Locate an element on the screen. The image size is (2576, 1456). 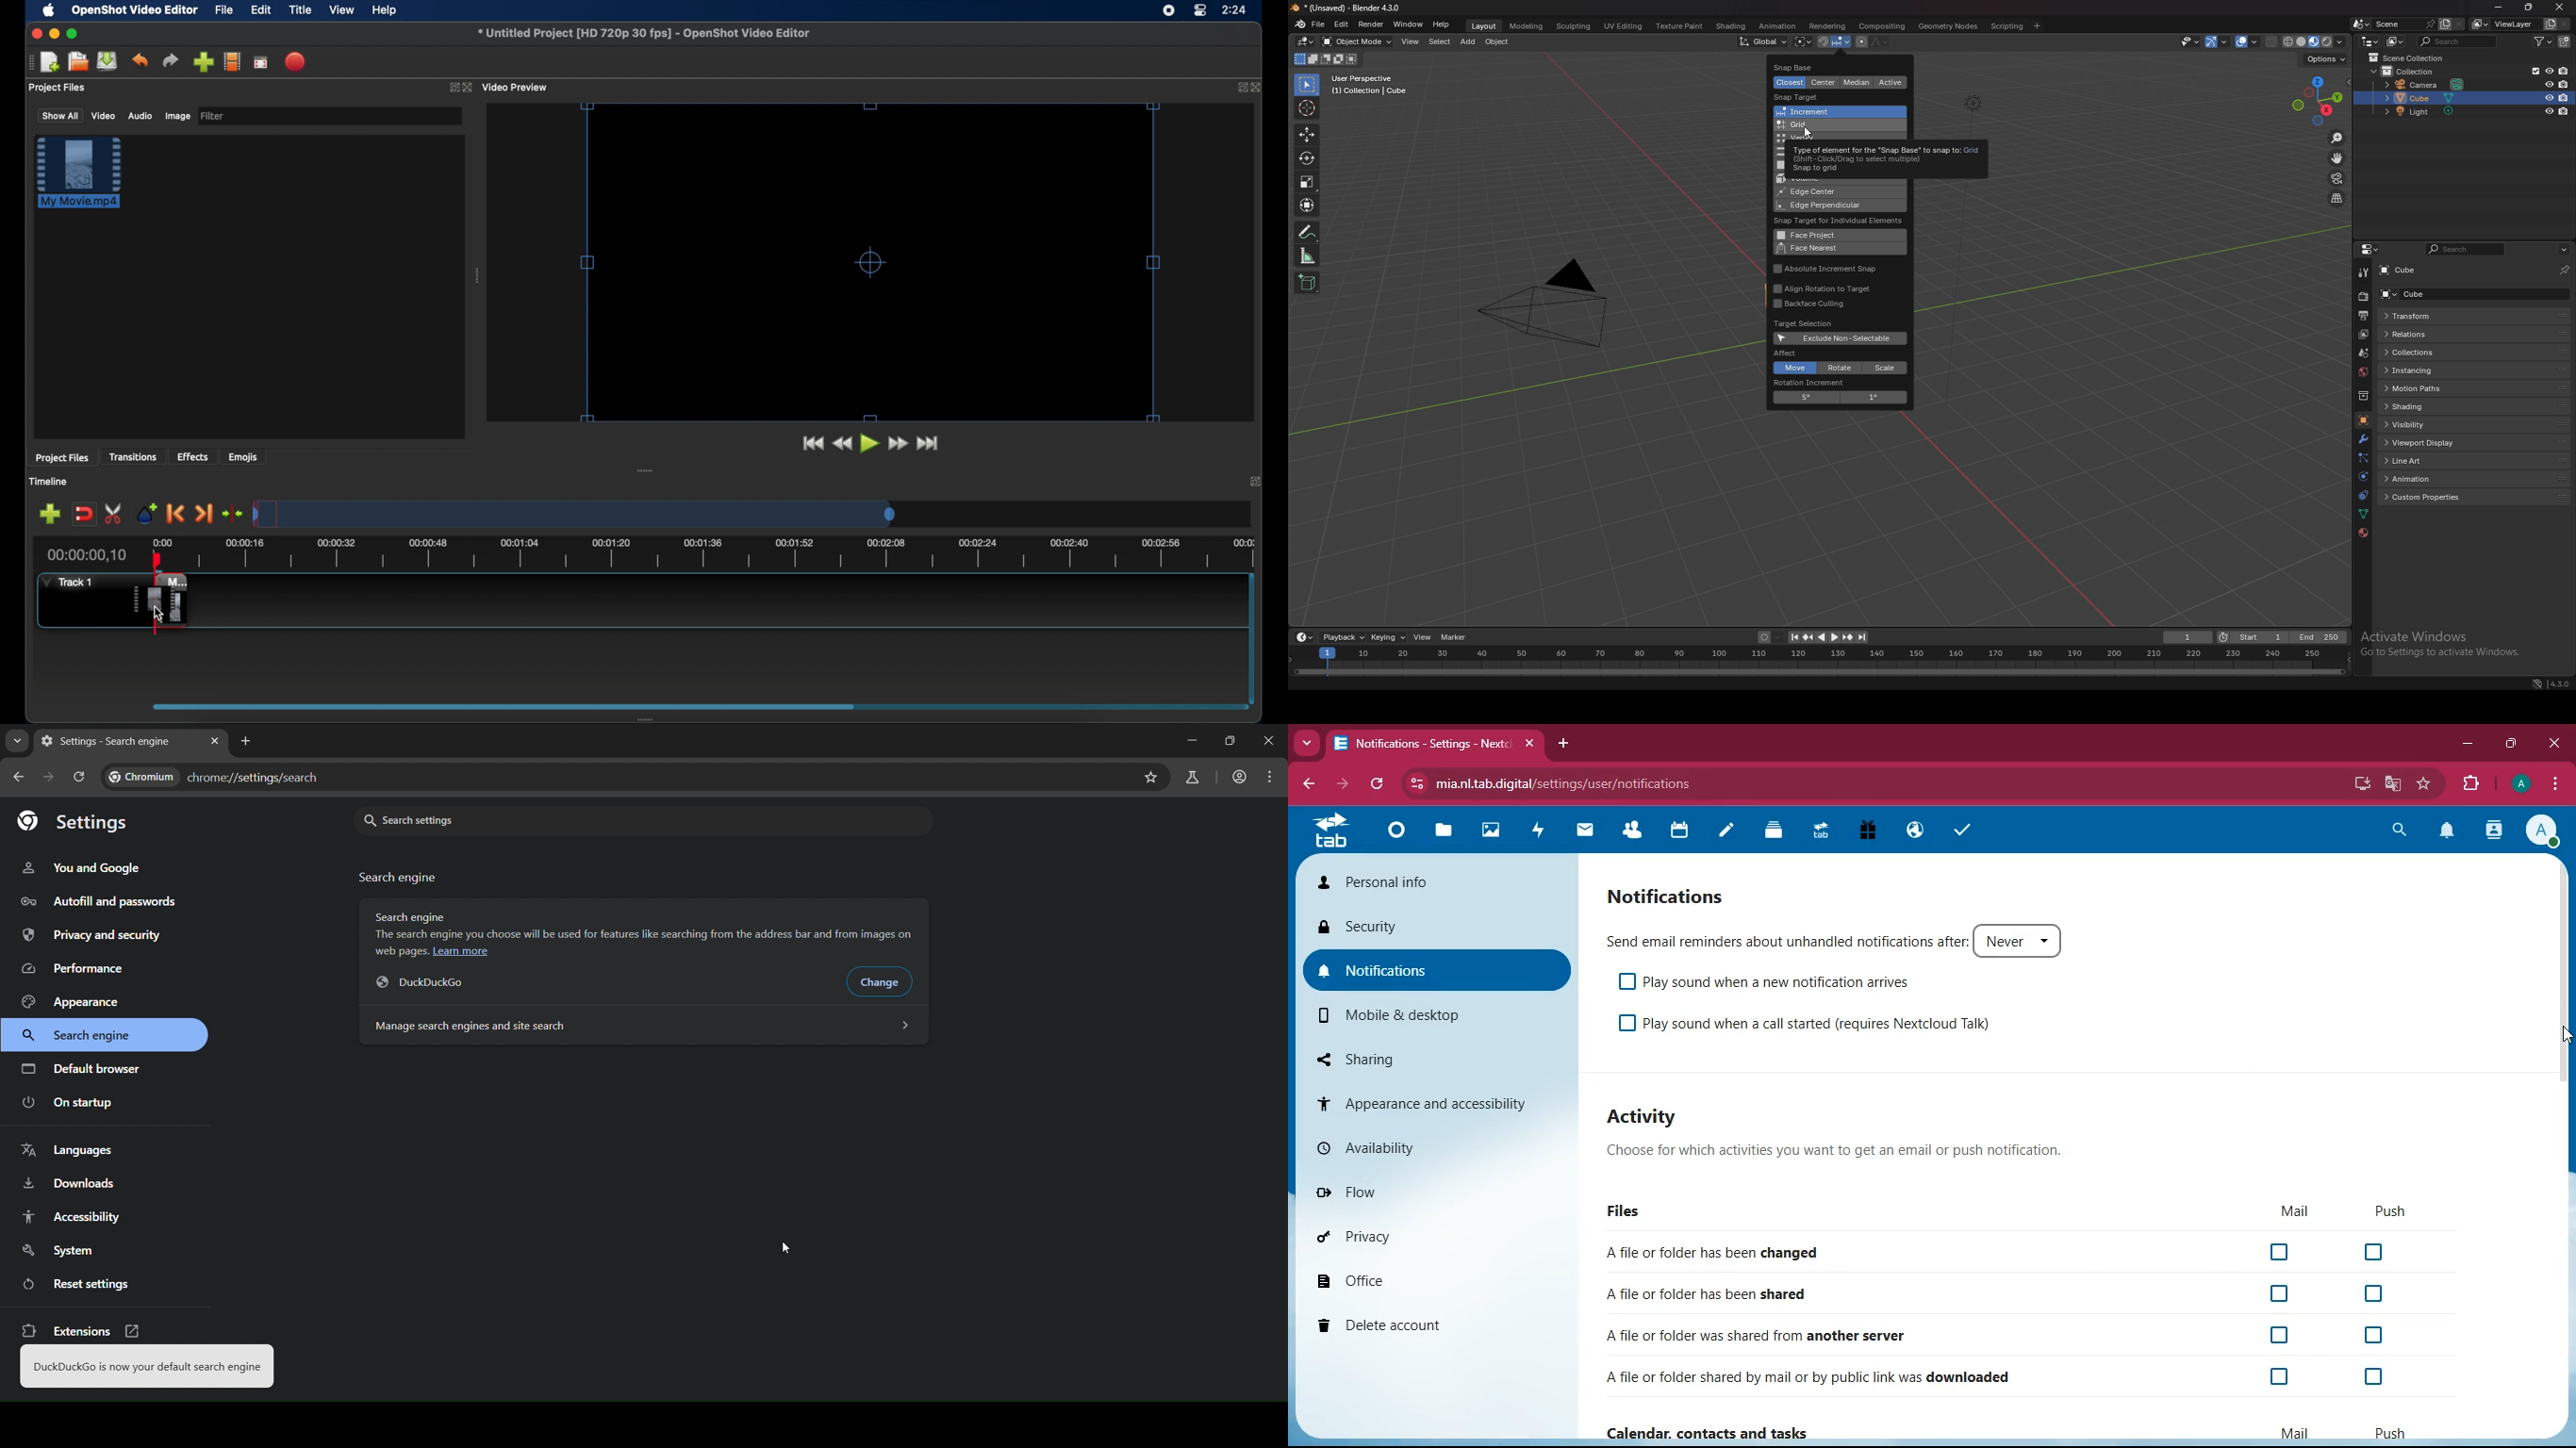
off is located at coordinates (2280, 1376).